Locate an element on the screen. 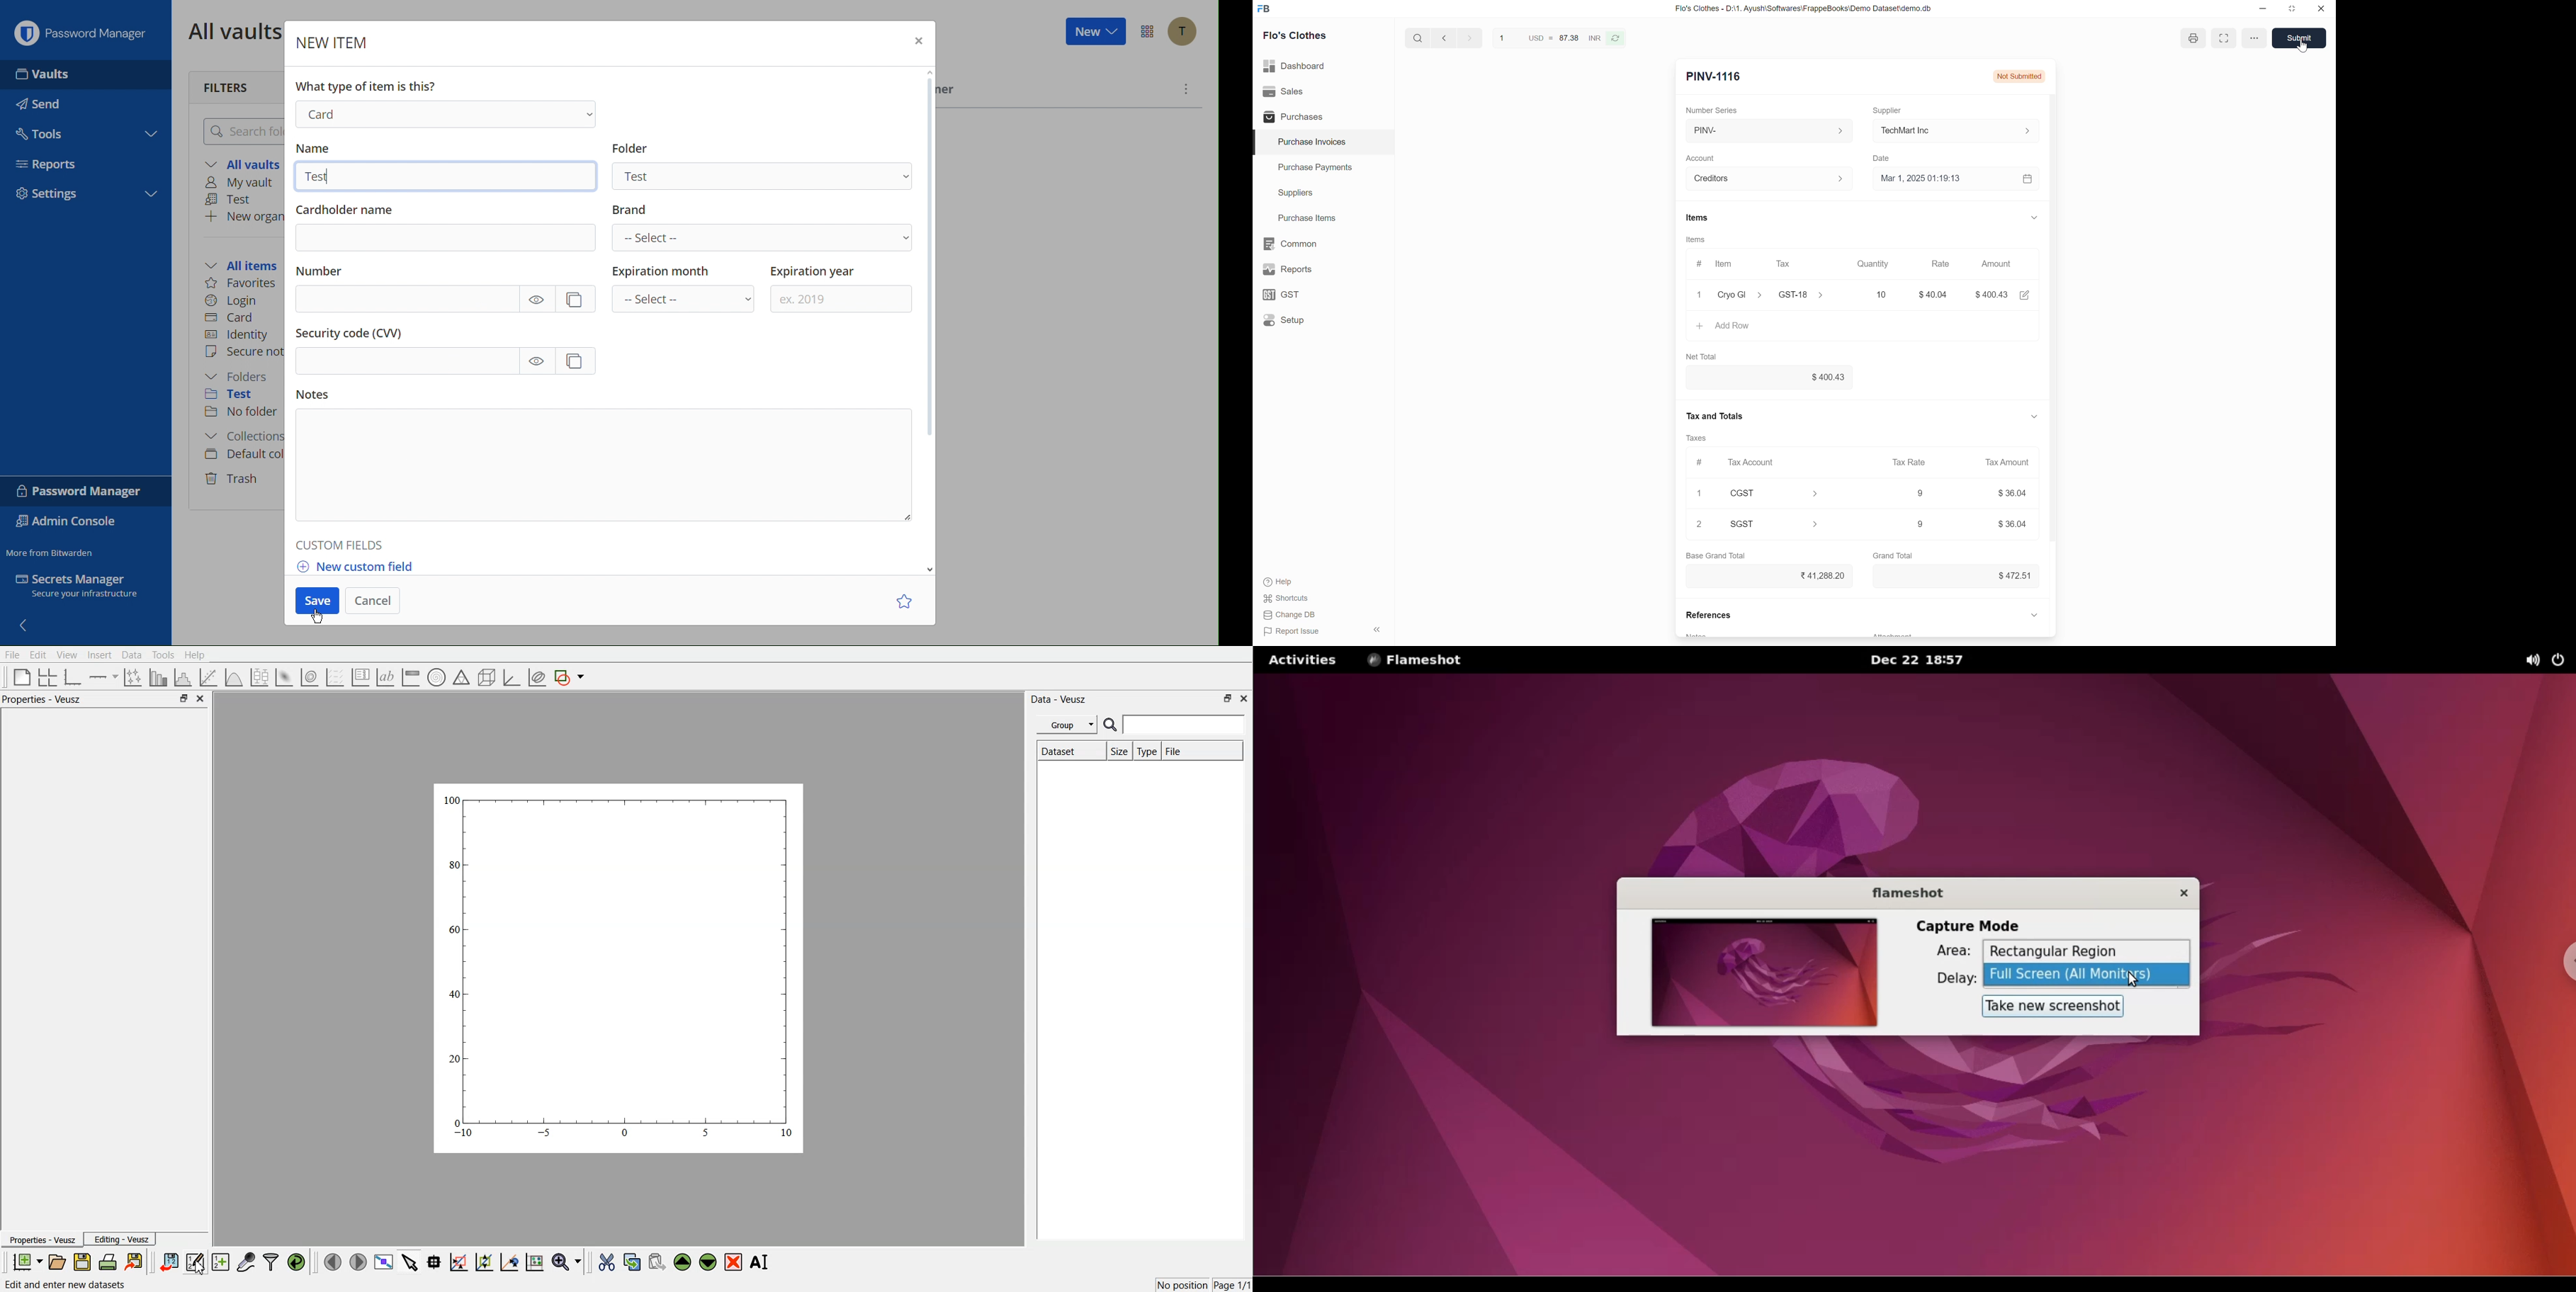 The height and width of the screenshot is (1316, 2576). Quantity is located at coordinates (1880, 264).